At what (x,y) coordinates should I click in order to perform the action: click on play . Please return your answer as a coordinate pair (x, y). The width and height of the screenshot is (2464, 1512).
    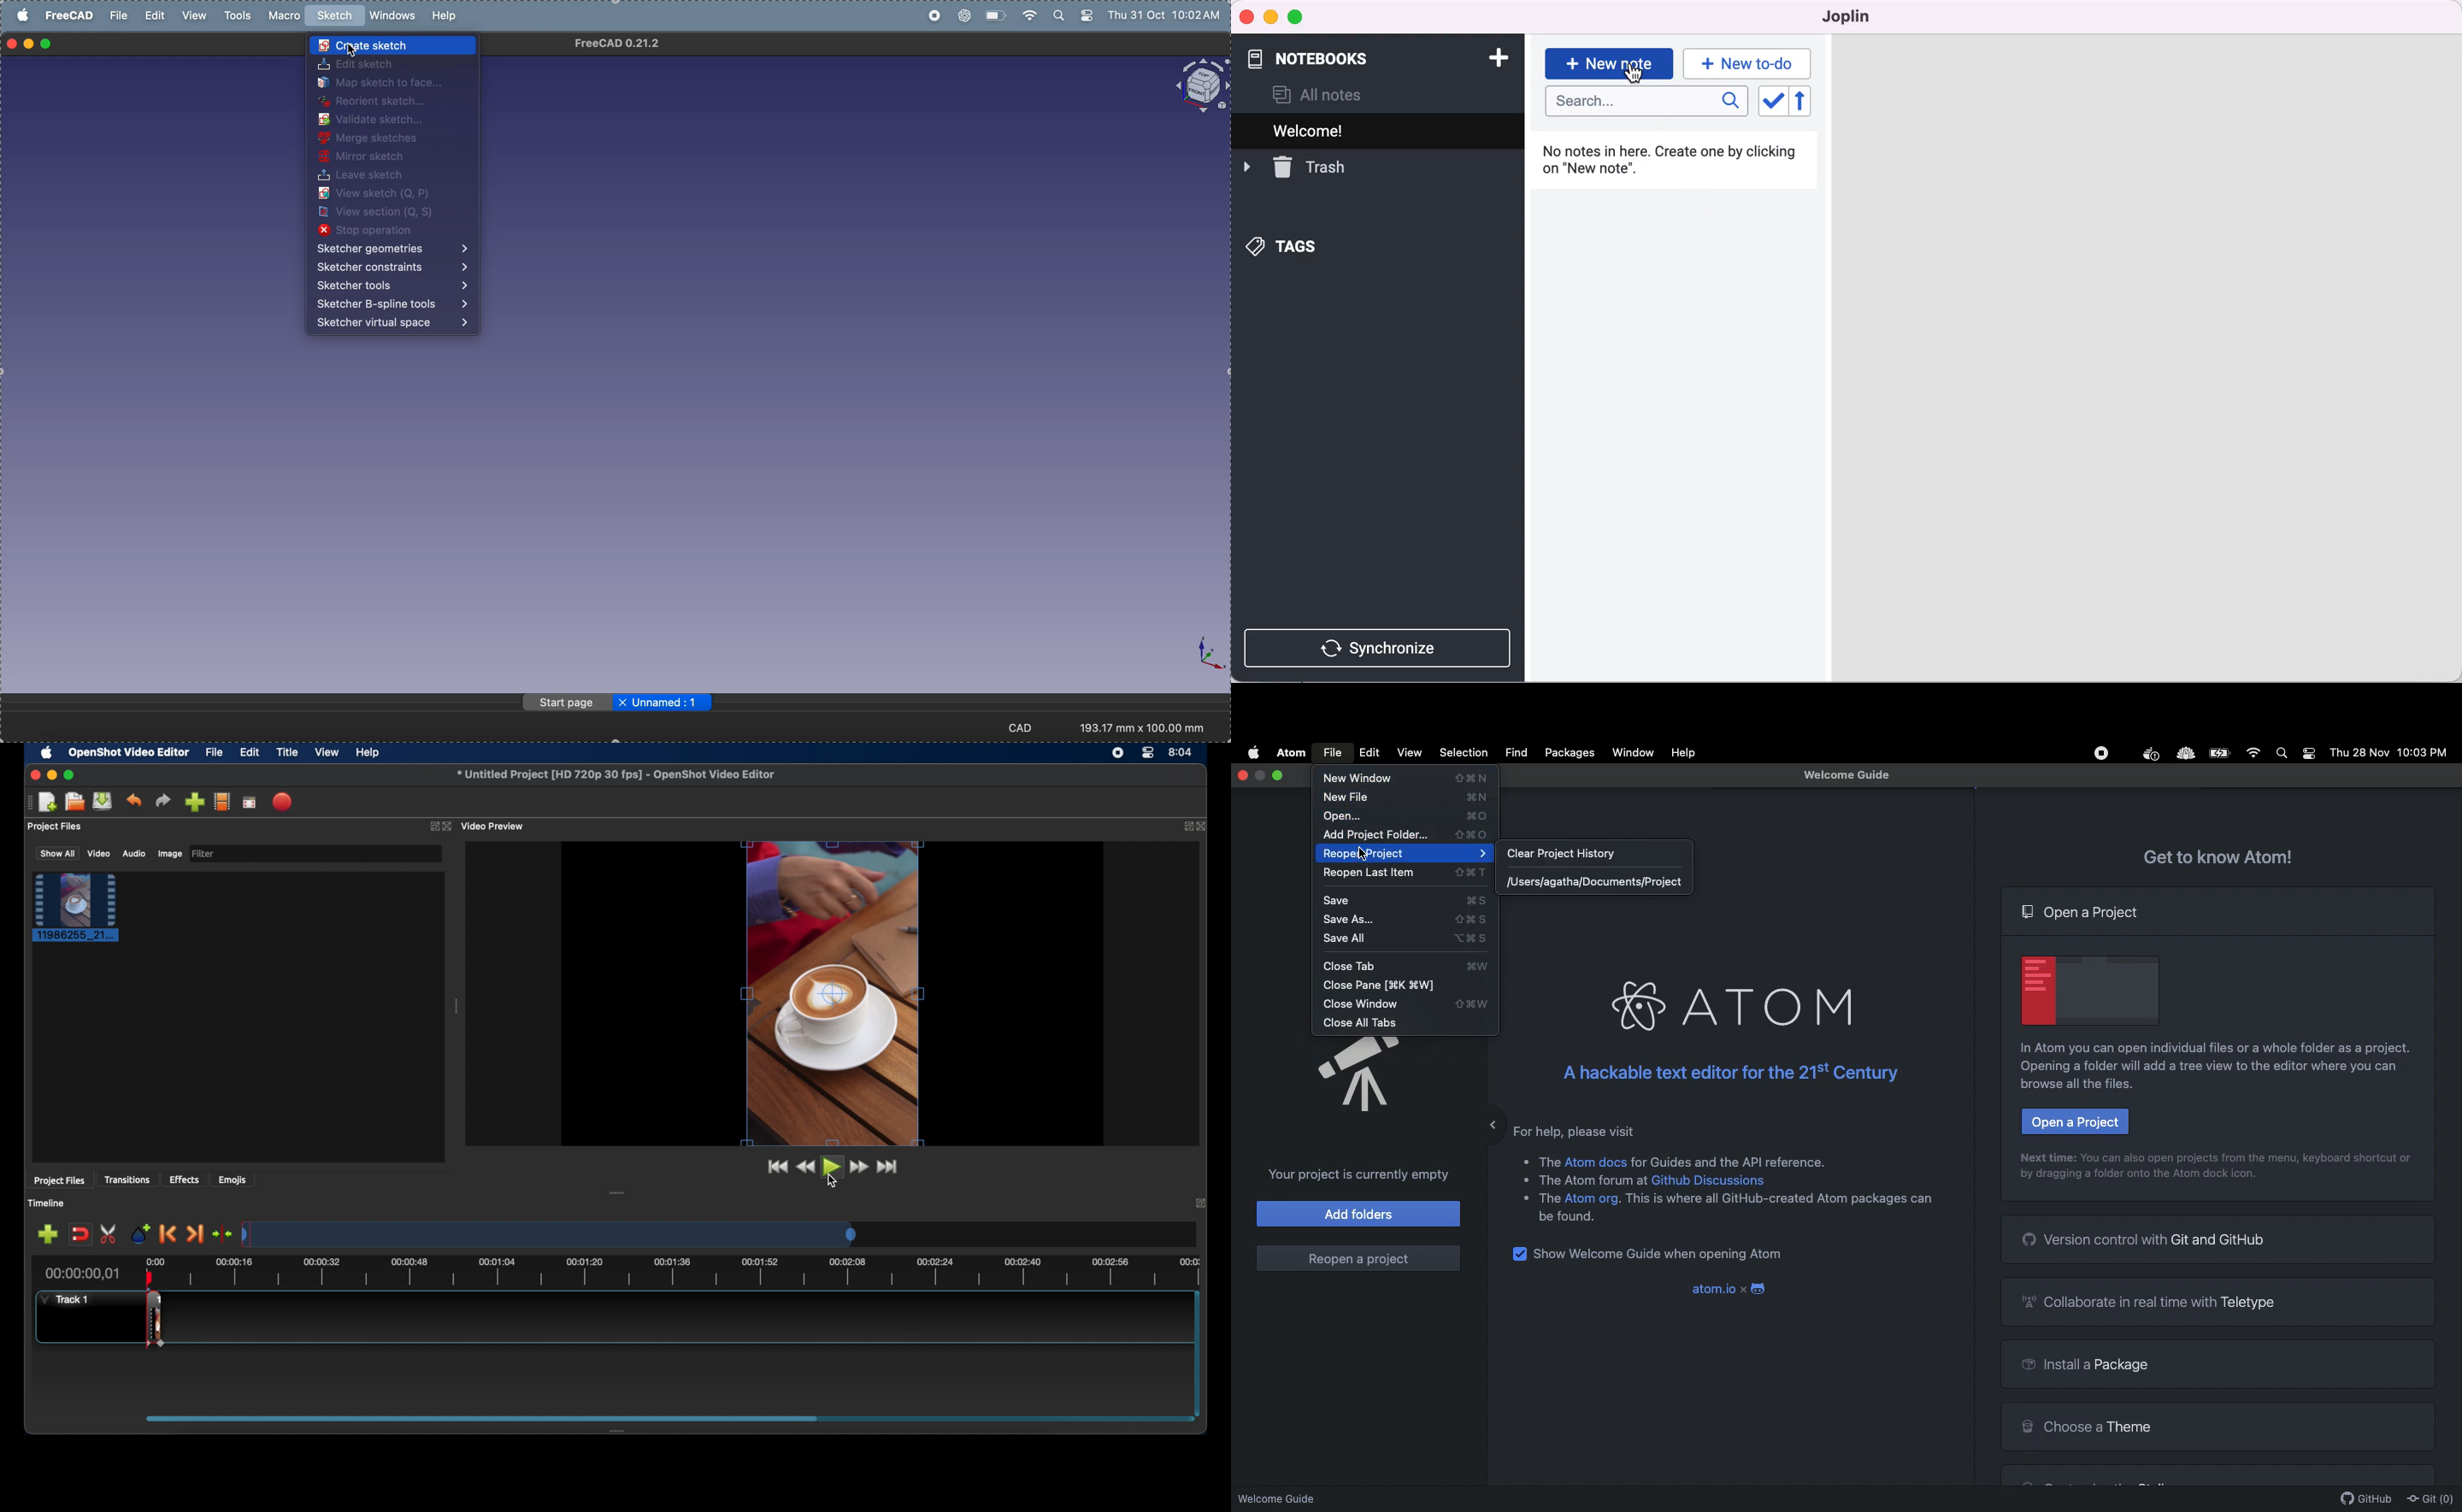
    Looking at the image, I should click on (833, 1166).